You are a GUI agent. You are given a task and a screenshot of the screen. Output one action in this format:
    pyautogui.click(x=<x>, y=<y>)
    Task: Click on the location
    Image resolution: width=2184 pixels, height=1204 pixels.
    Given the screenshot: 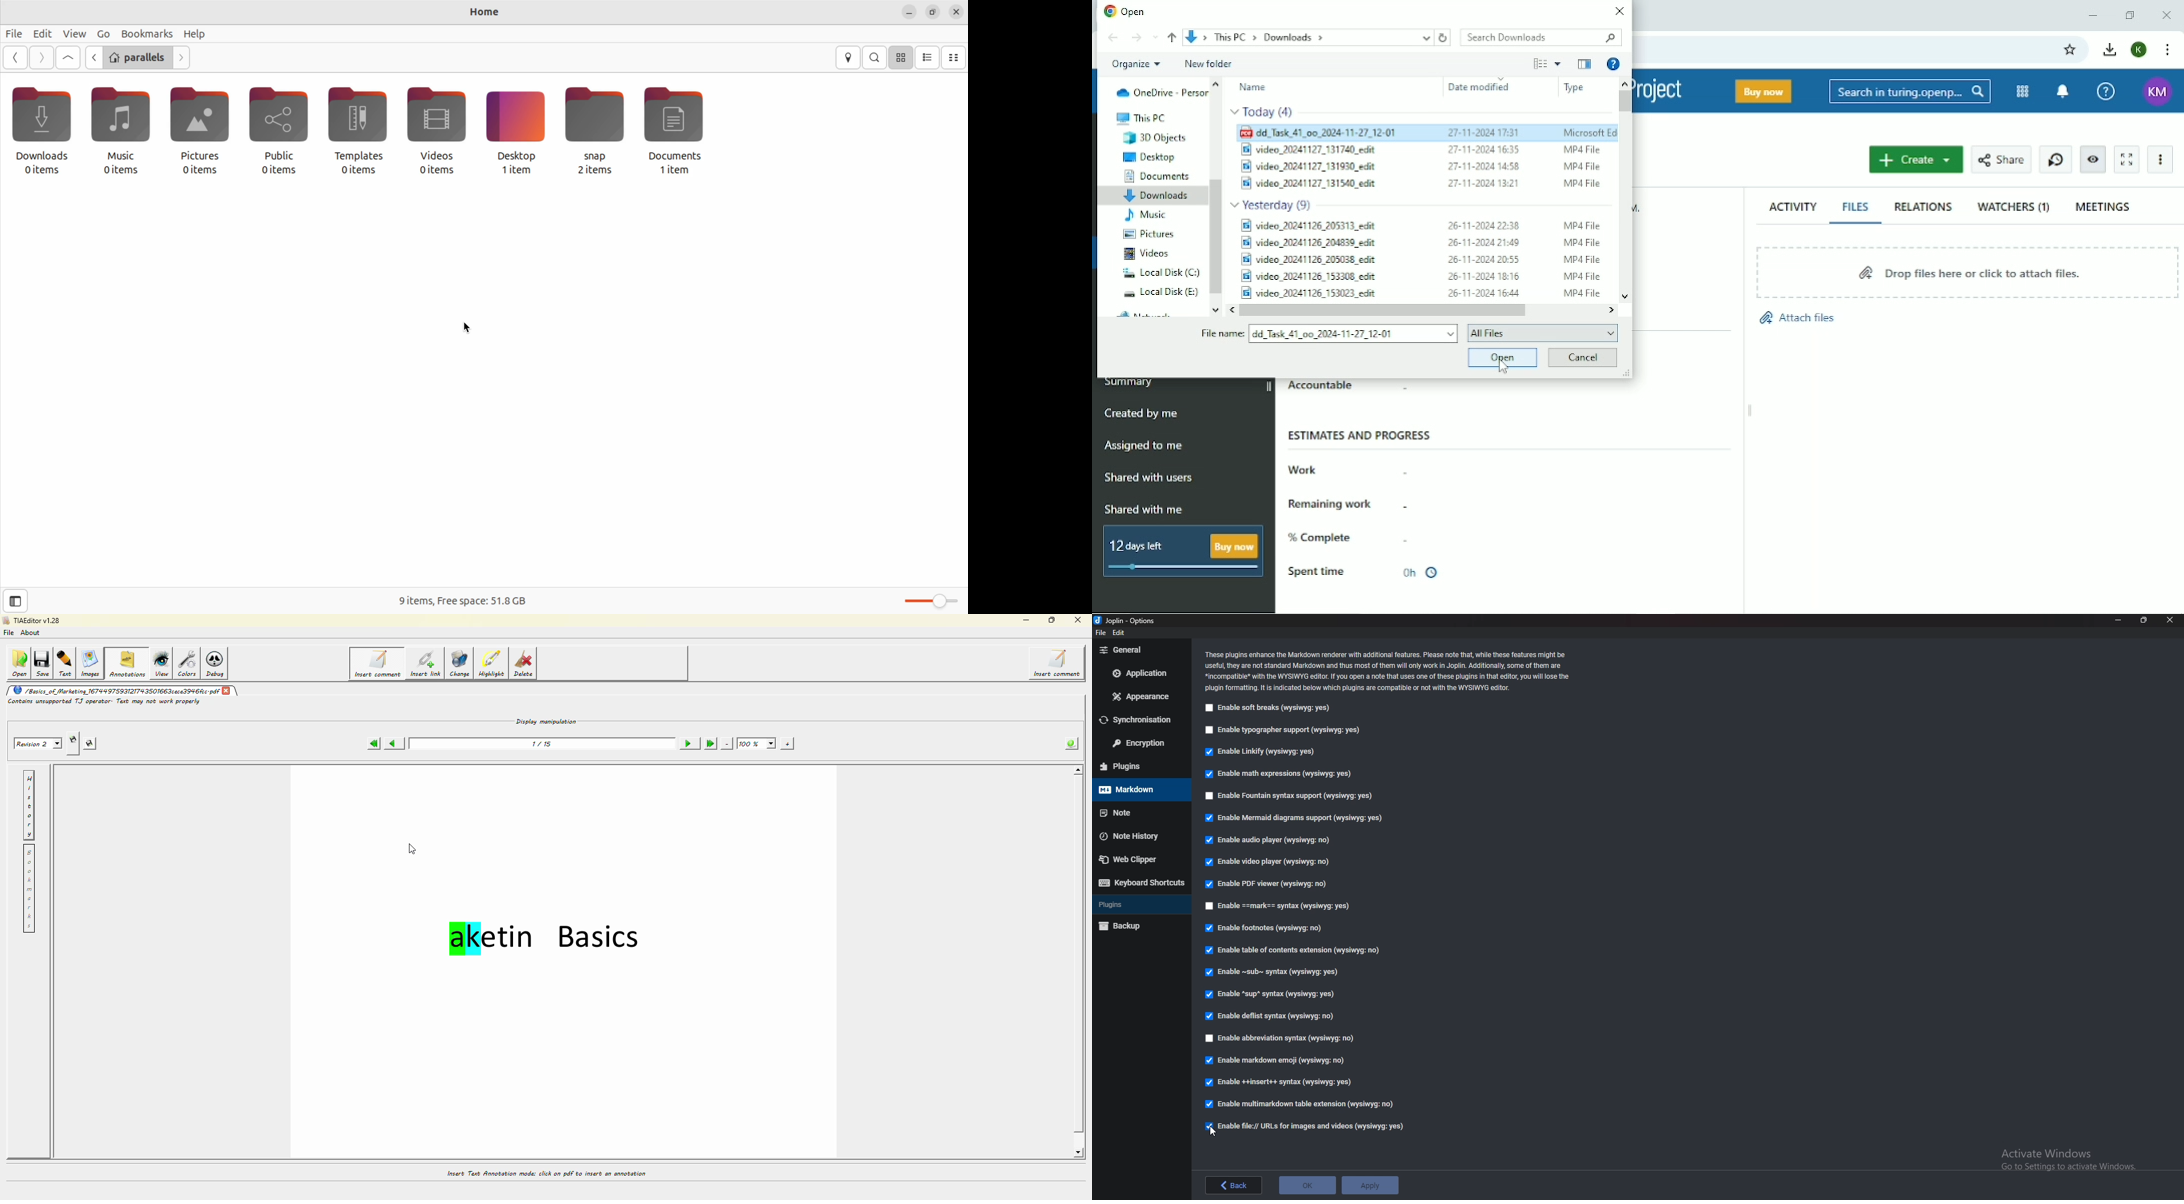 What is the action you would take?
    pyautogui.click(x=848, y=58)
    